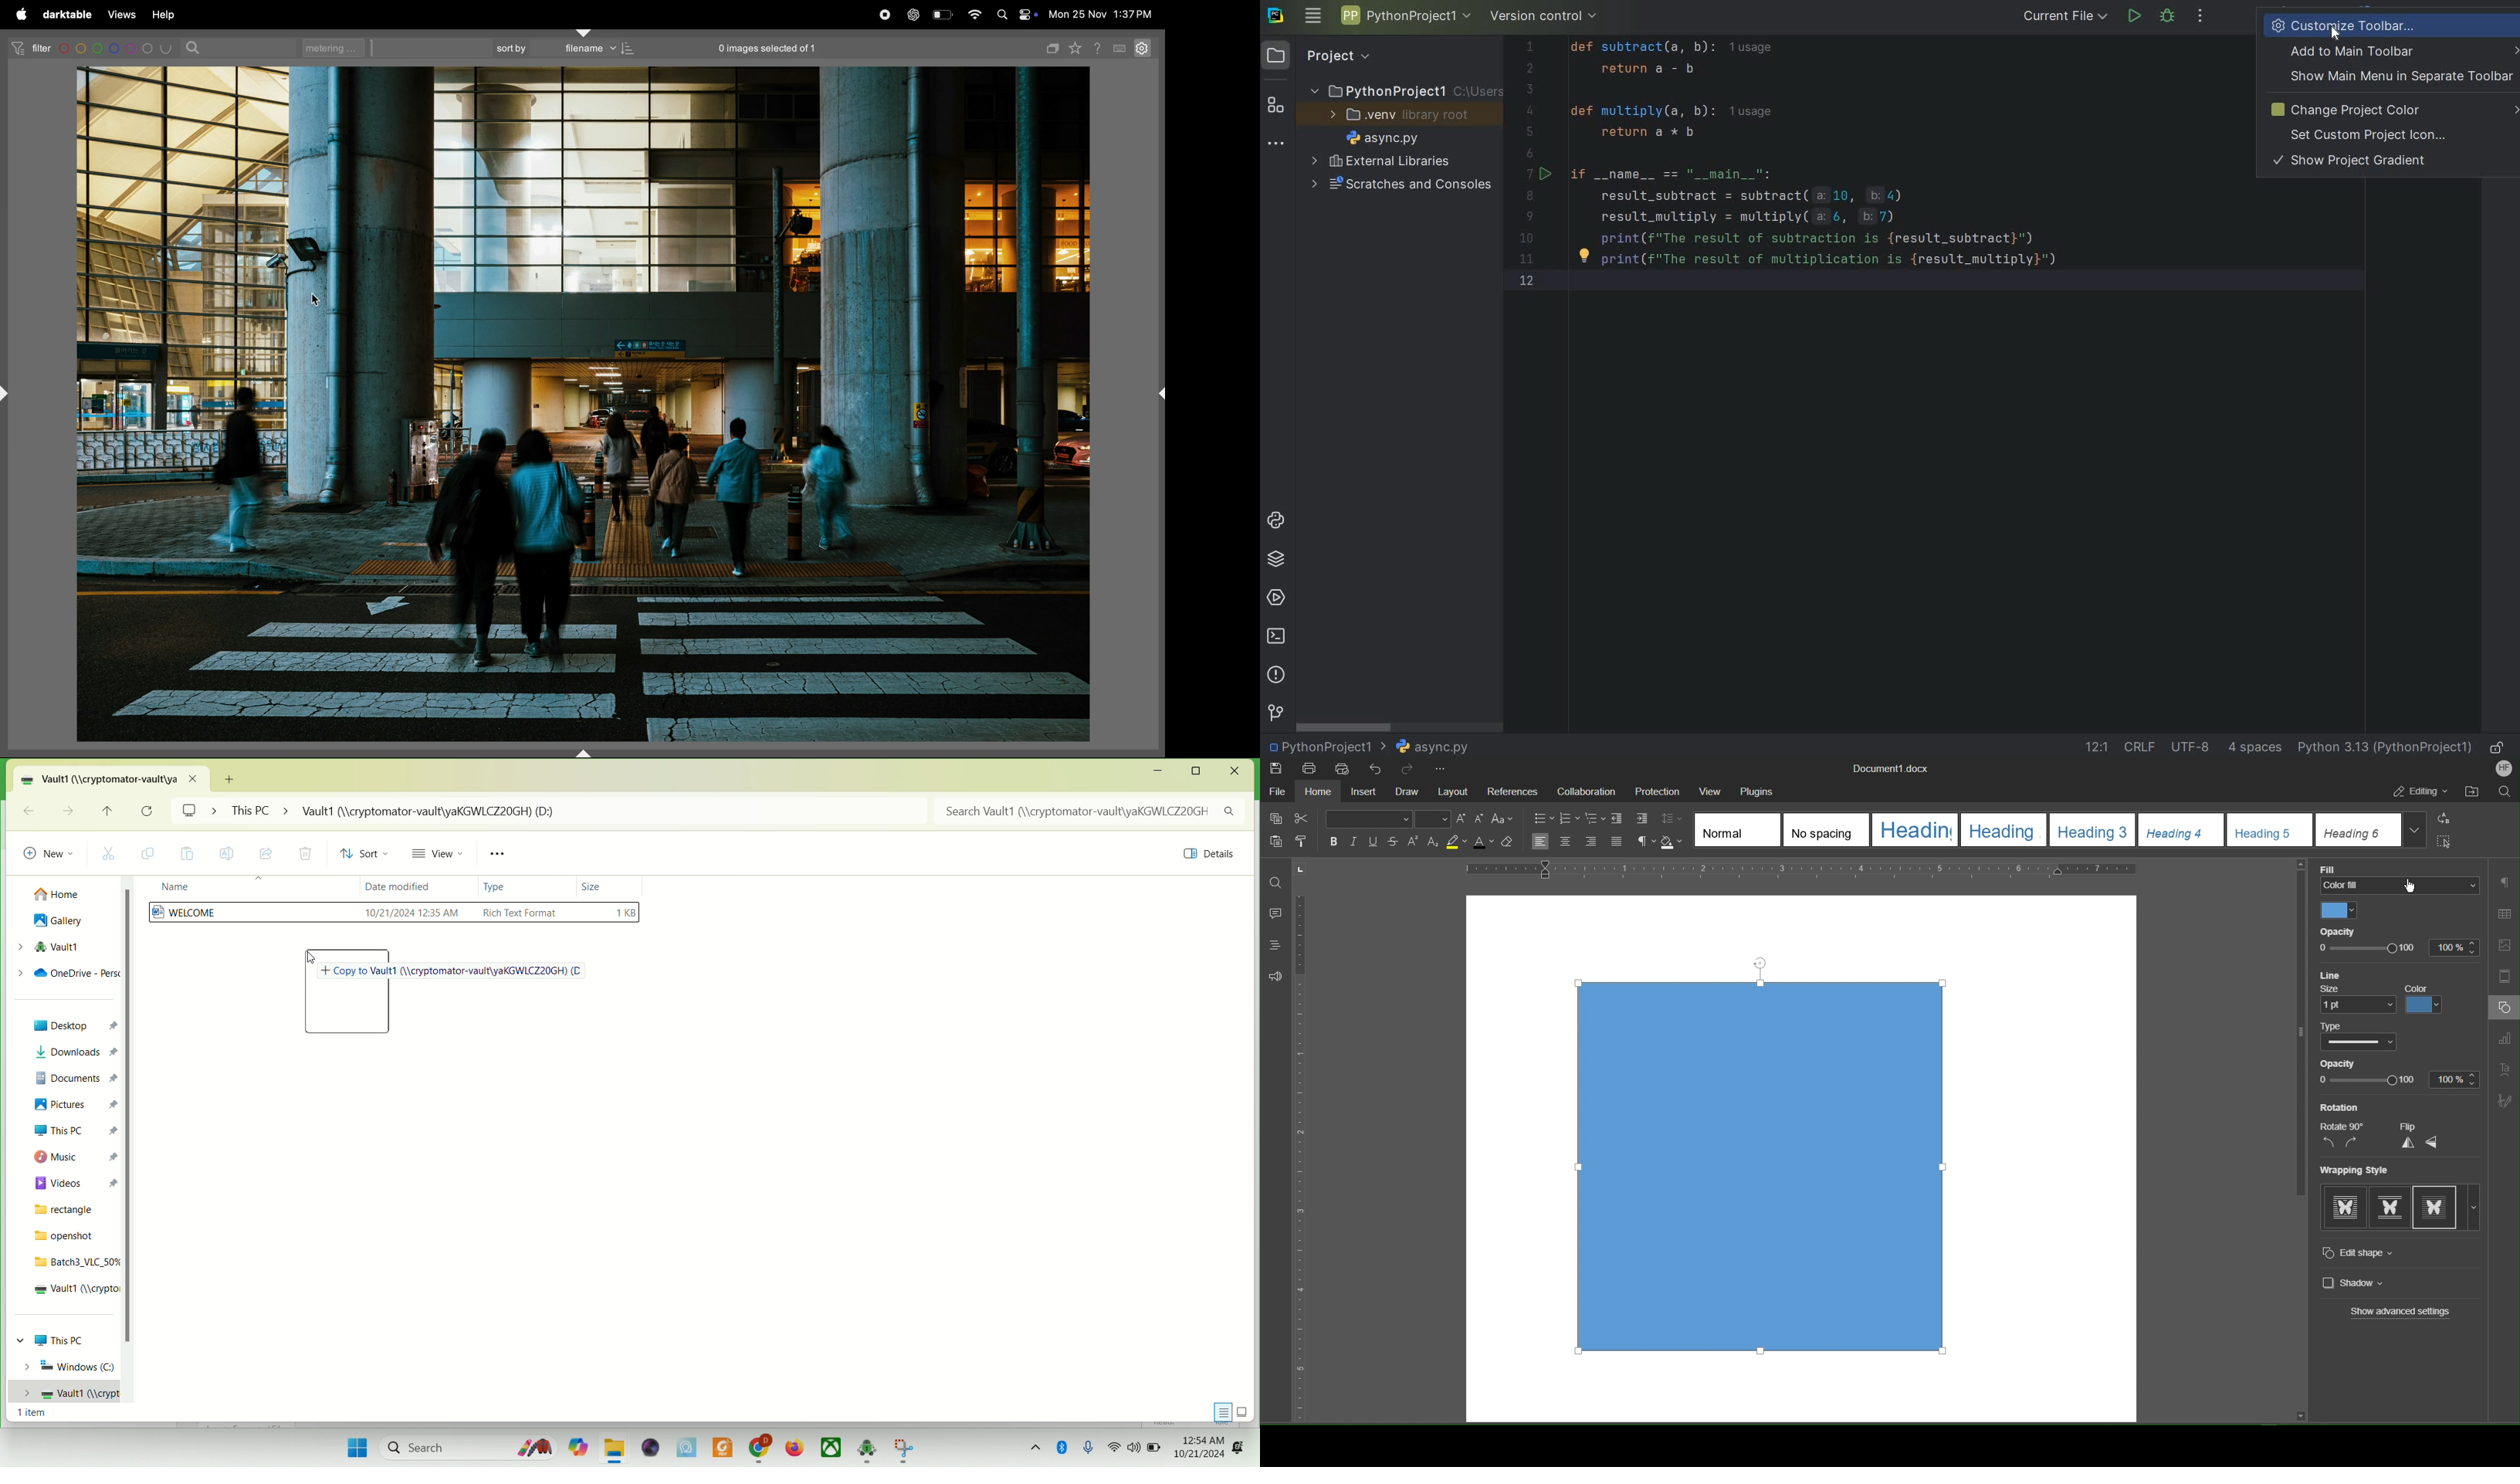 The height and width of the screenshot is (1484, 2520). Describe the element at coordinates (57, 1340) in the screenshot. I see `This PC` at that location.